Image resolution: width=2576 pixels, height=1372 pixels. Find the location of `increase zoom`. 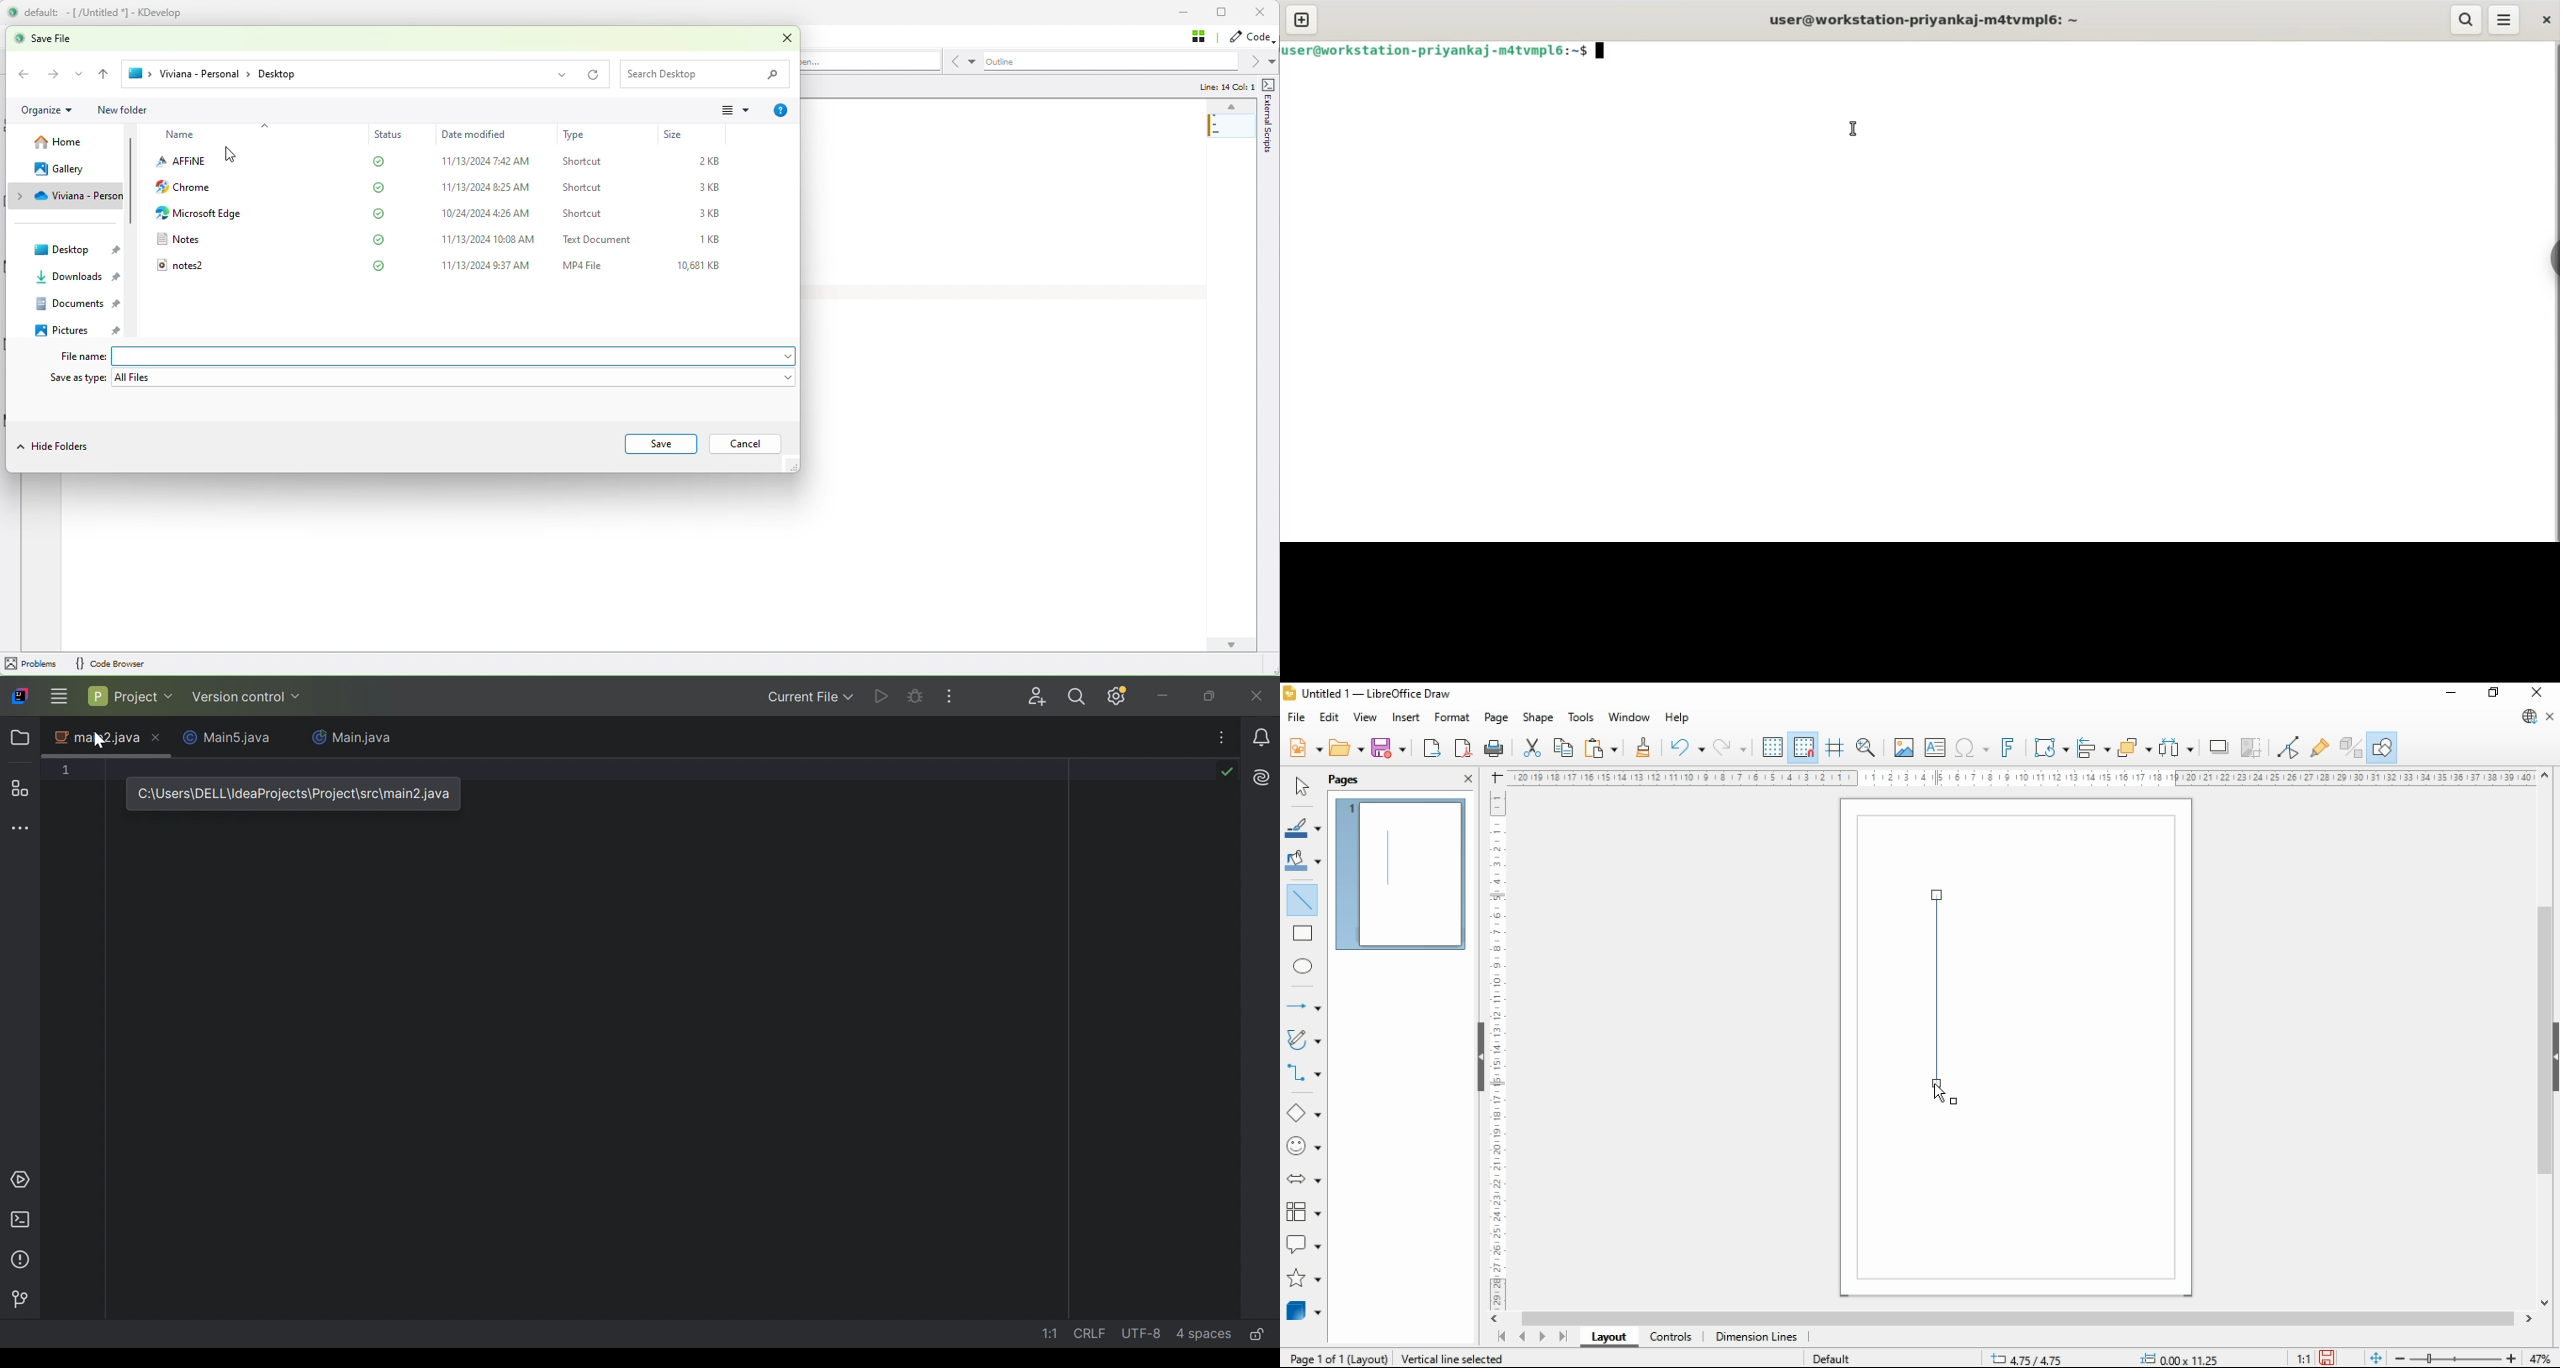

increase zoom is located at coordinates (2515, 1359).